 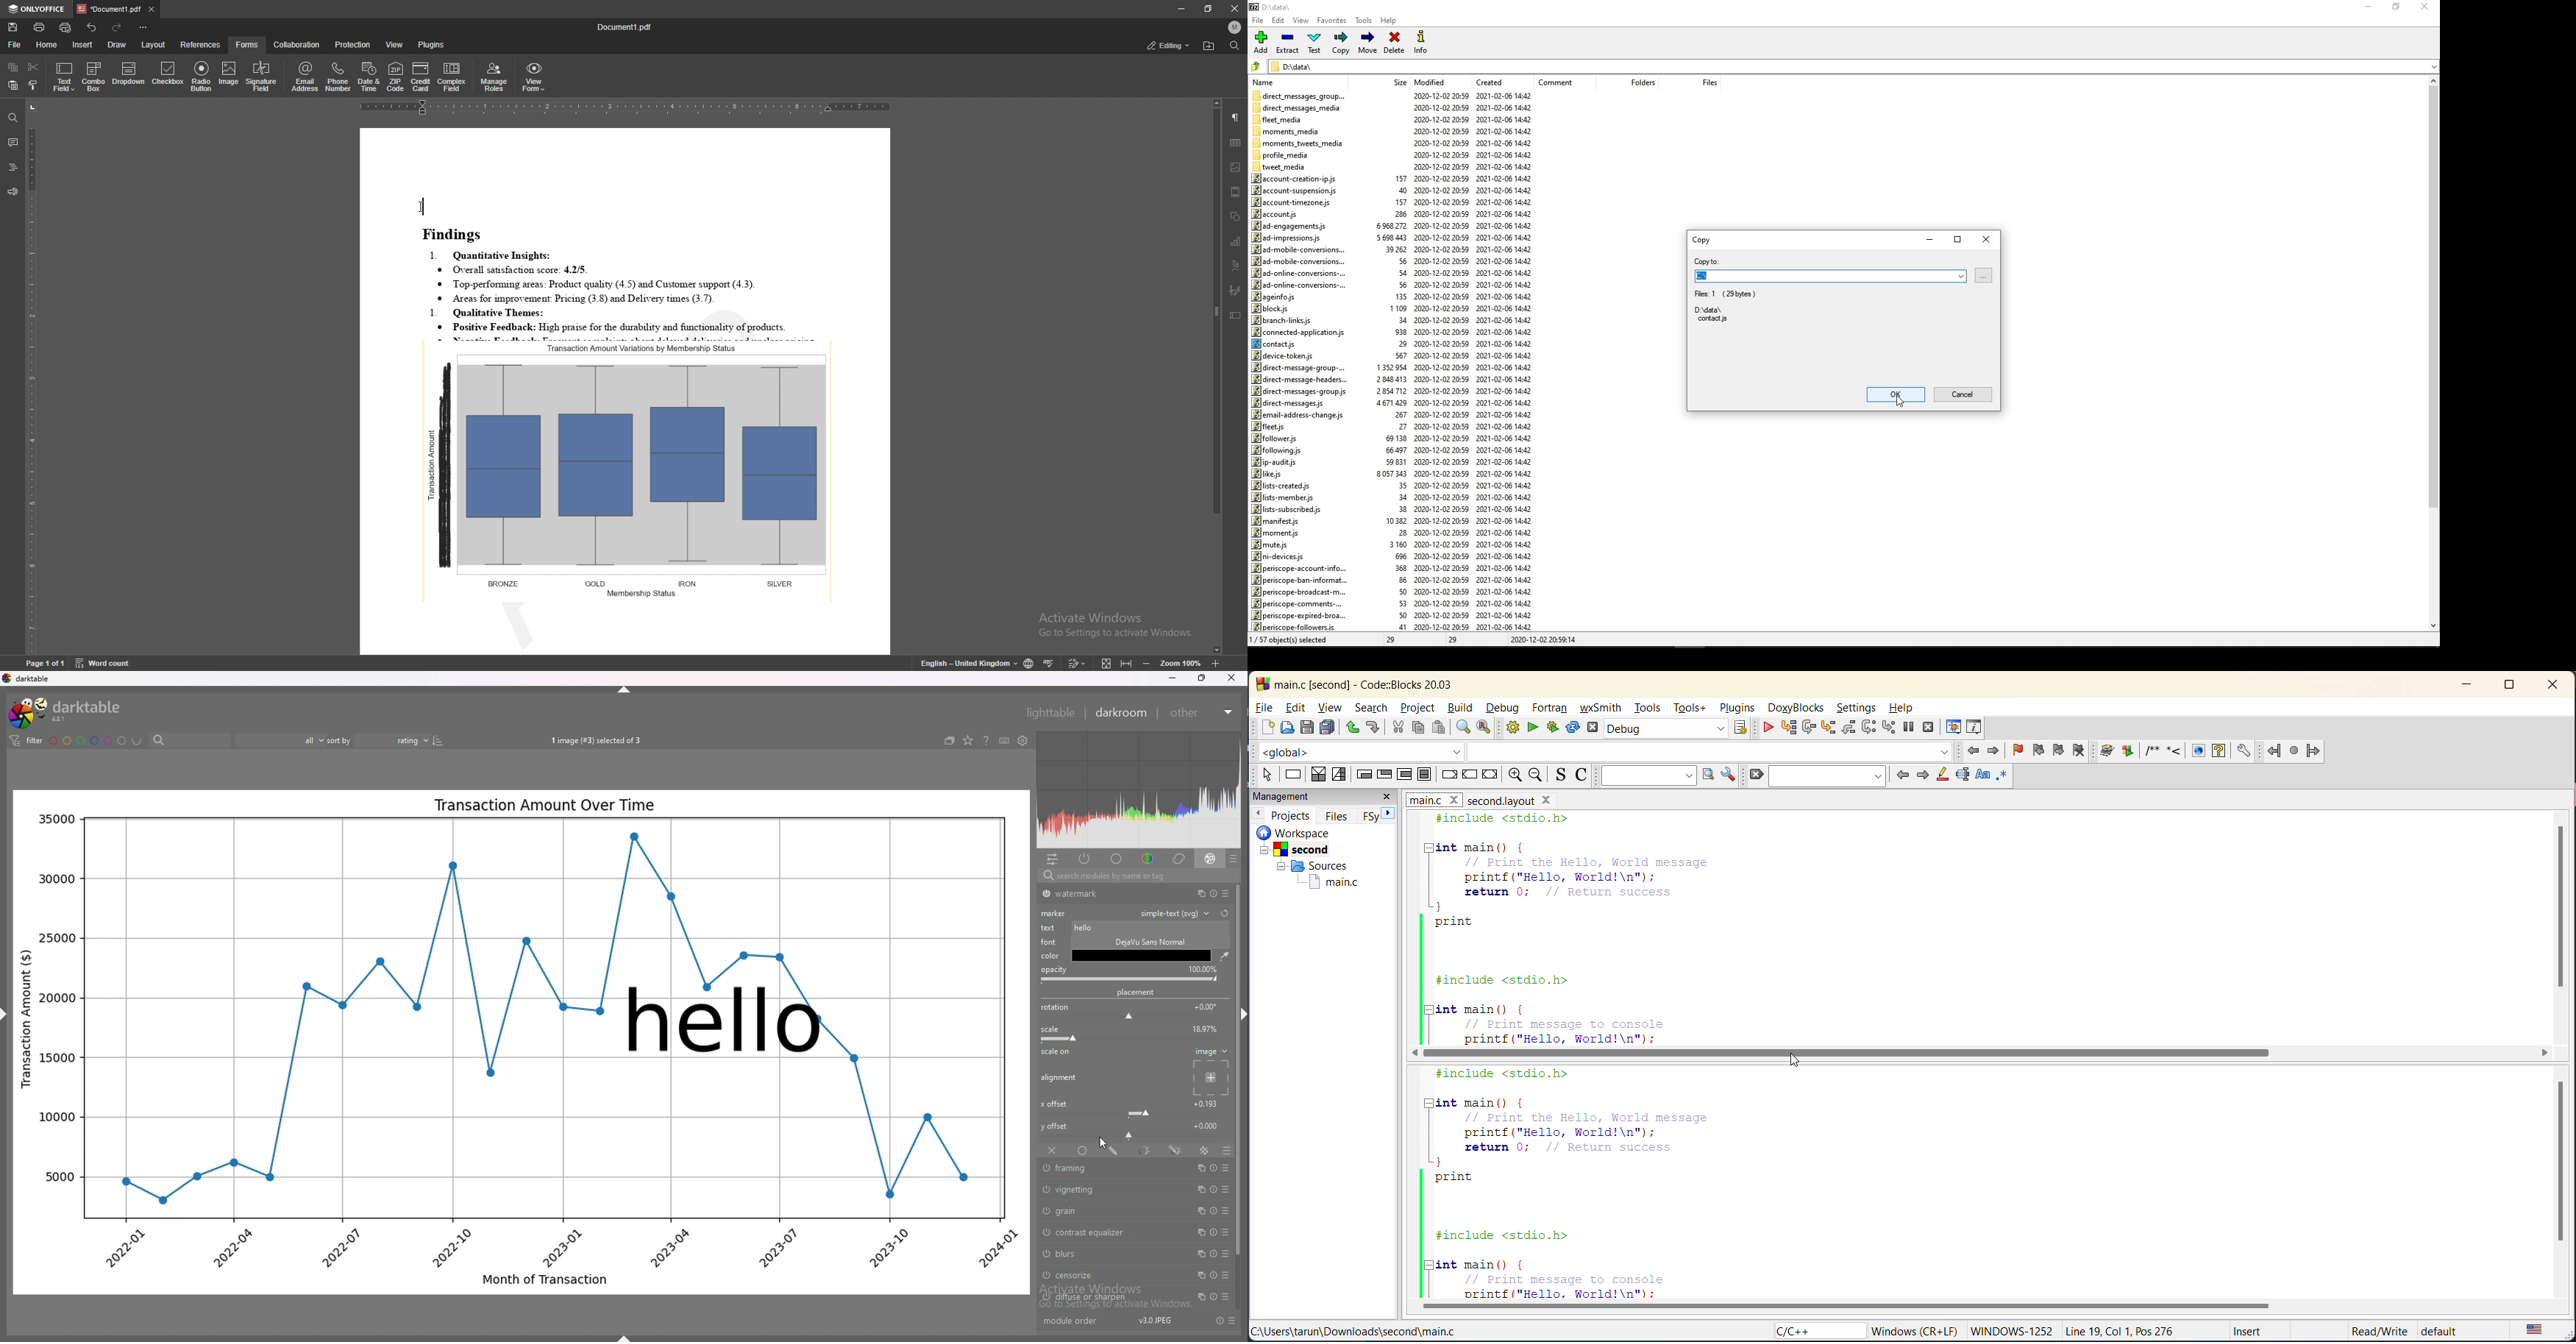 What do you see at coordinates (453, 78) in the screenshot?
I see `complex field` at bounding box center [453, 78].